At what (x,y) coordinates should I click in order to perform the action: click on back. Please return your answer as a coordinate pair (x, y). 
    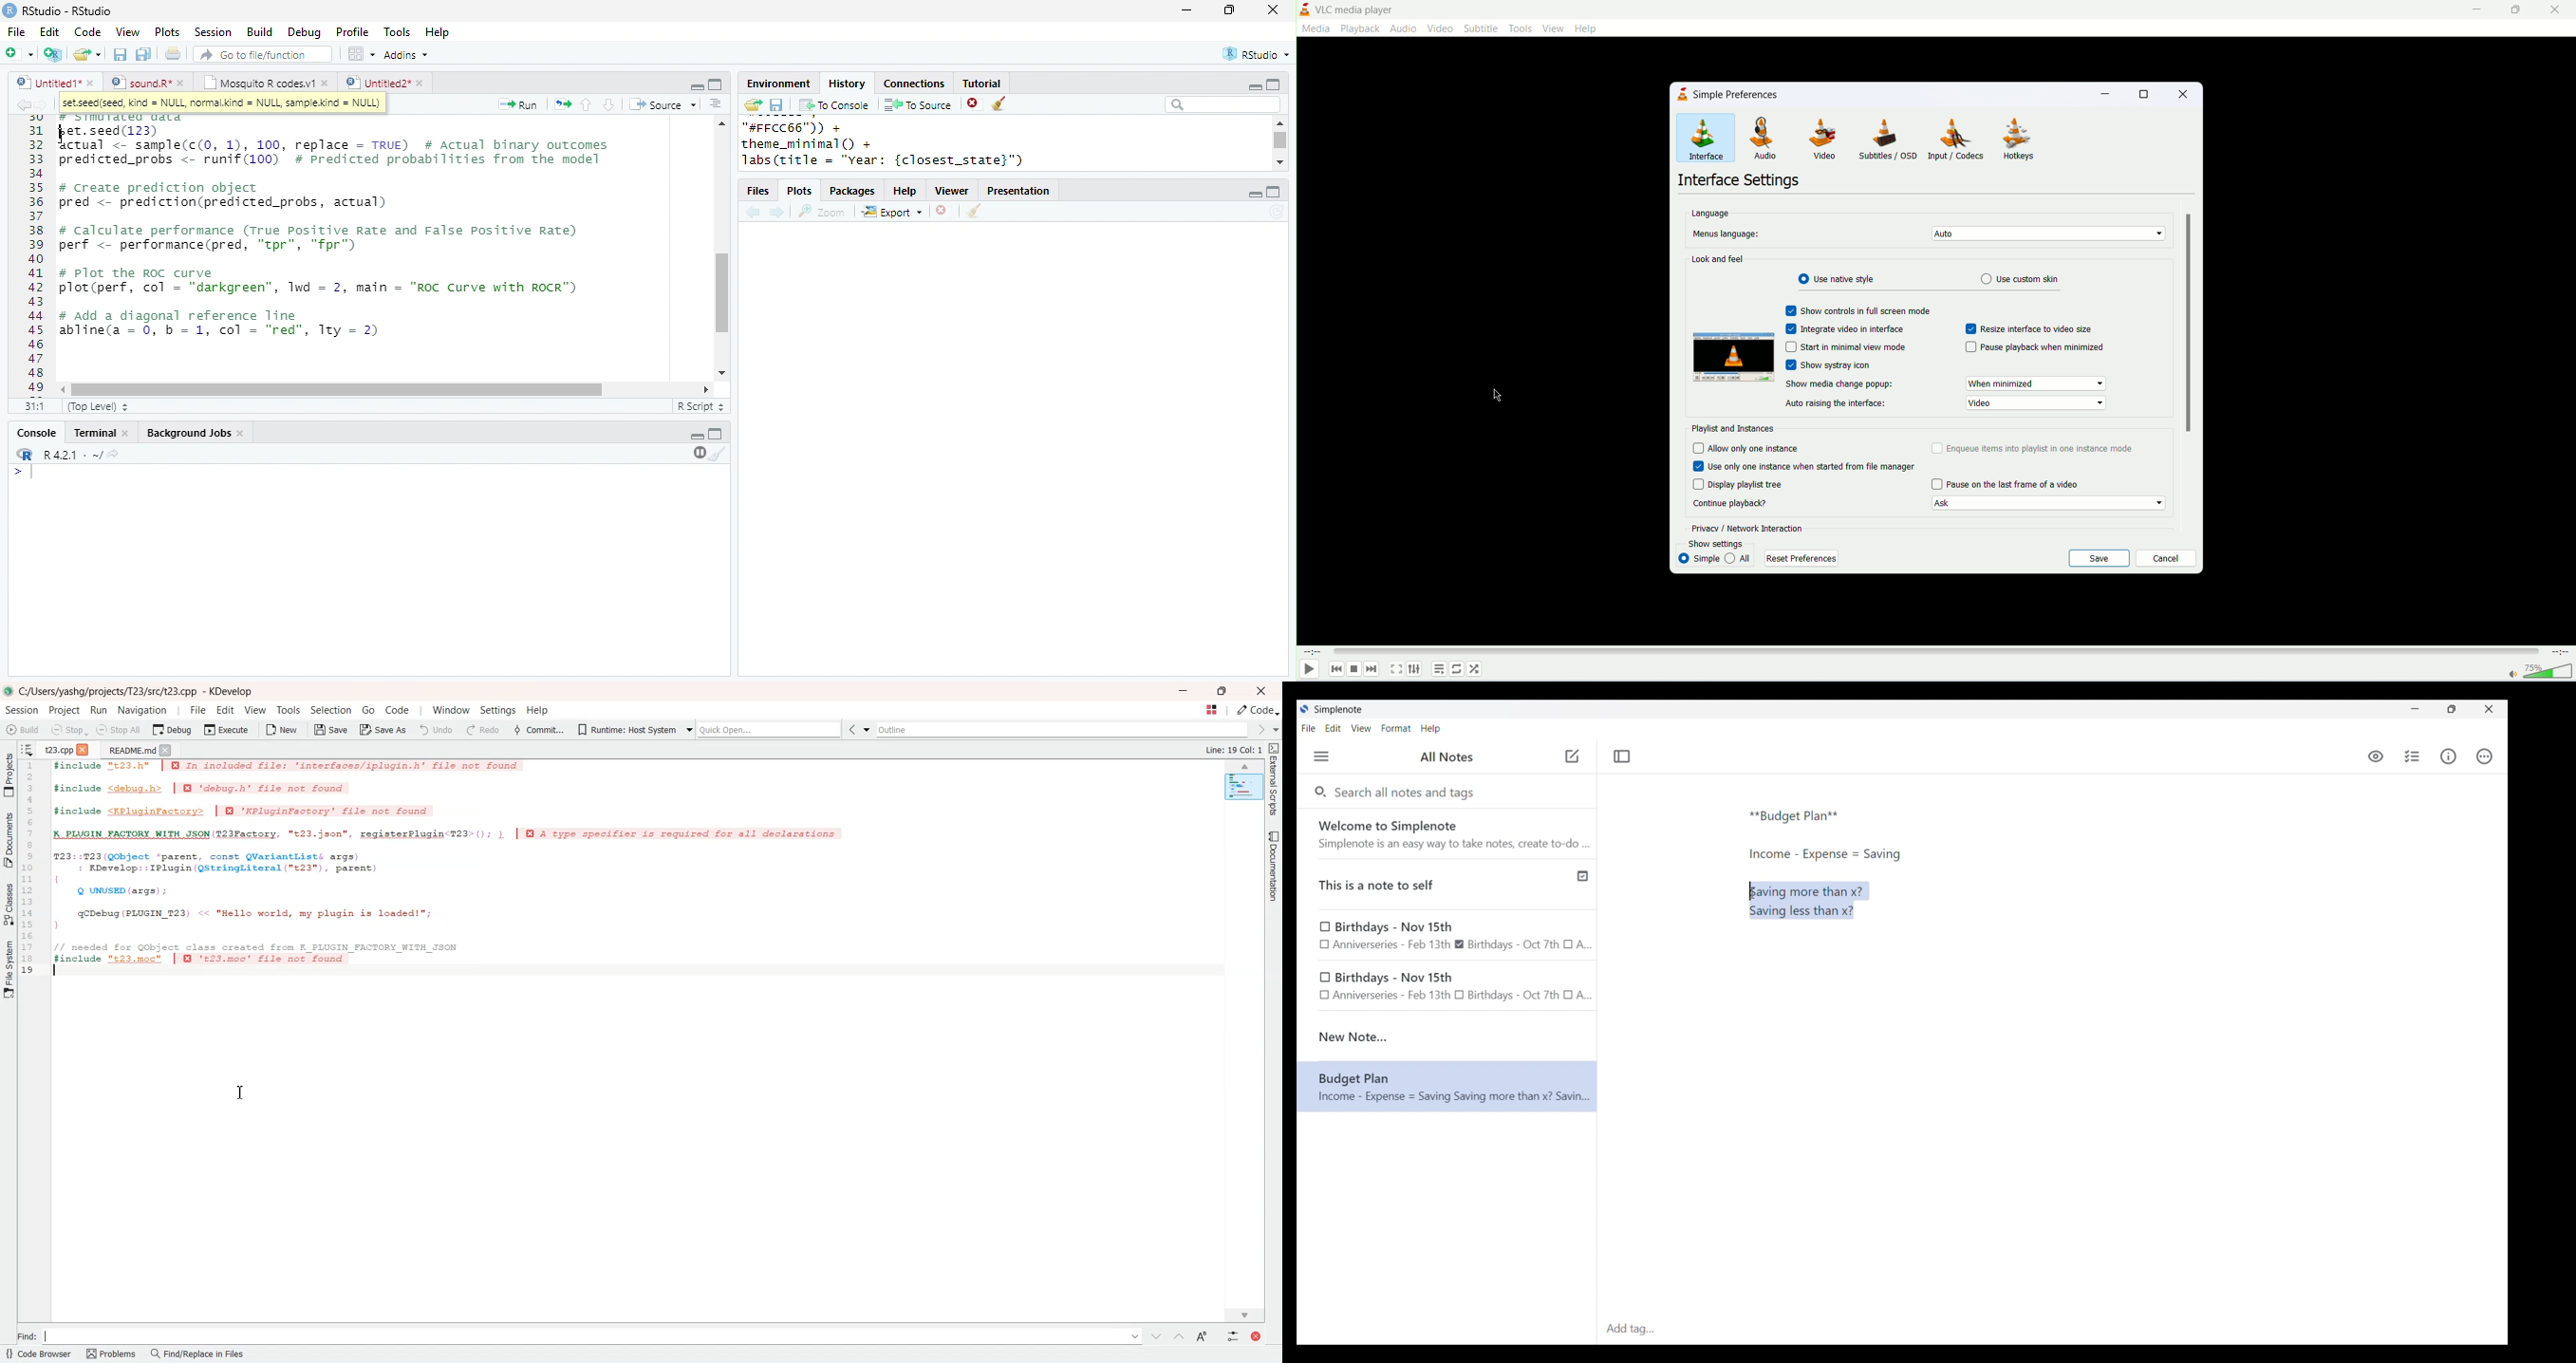
    Looking at the image, I should click on (753, 214).